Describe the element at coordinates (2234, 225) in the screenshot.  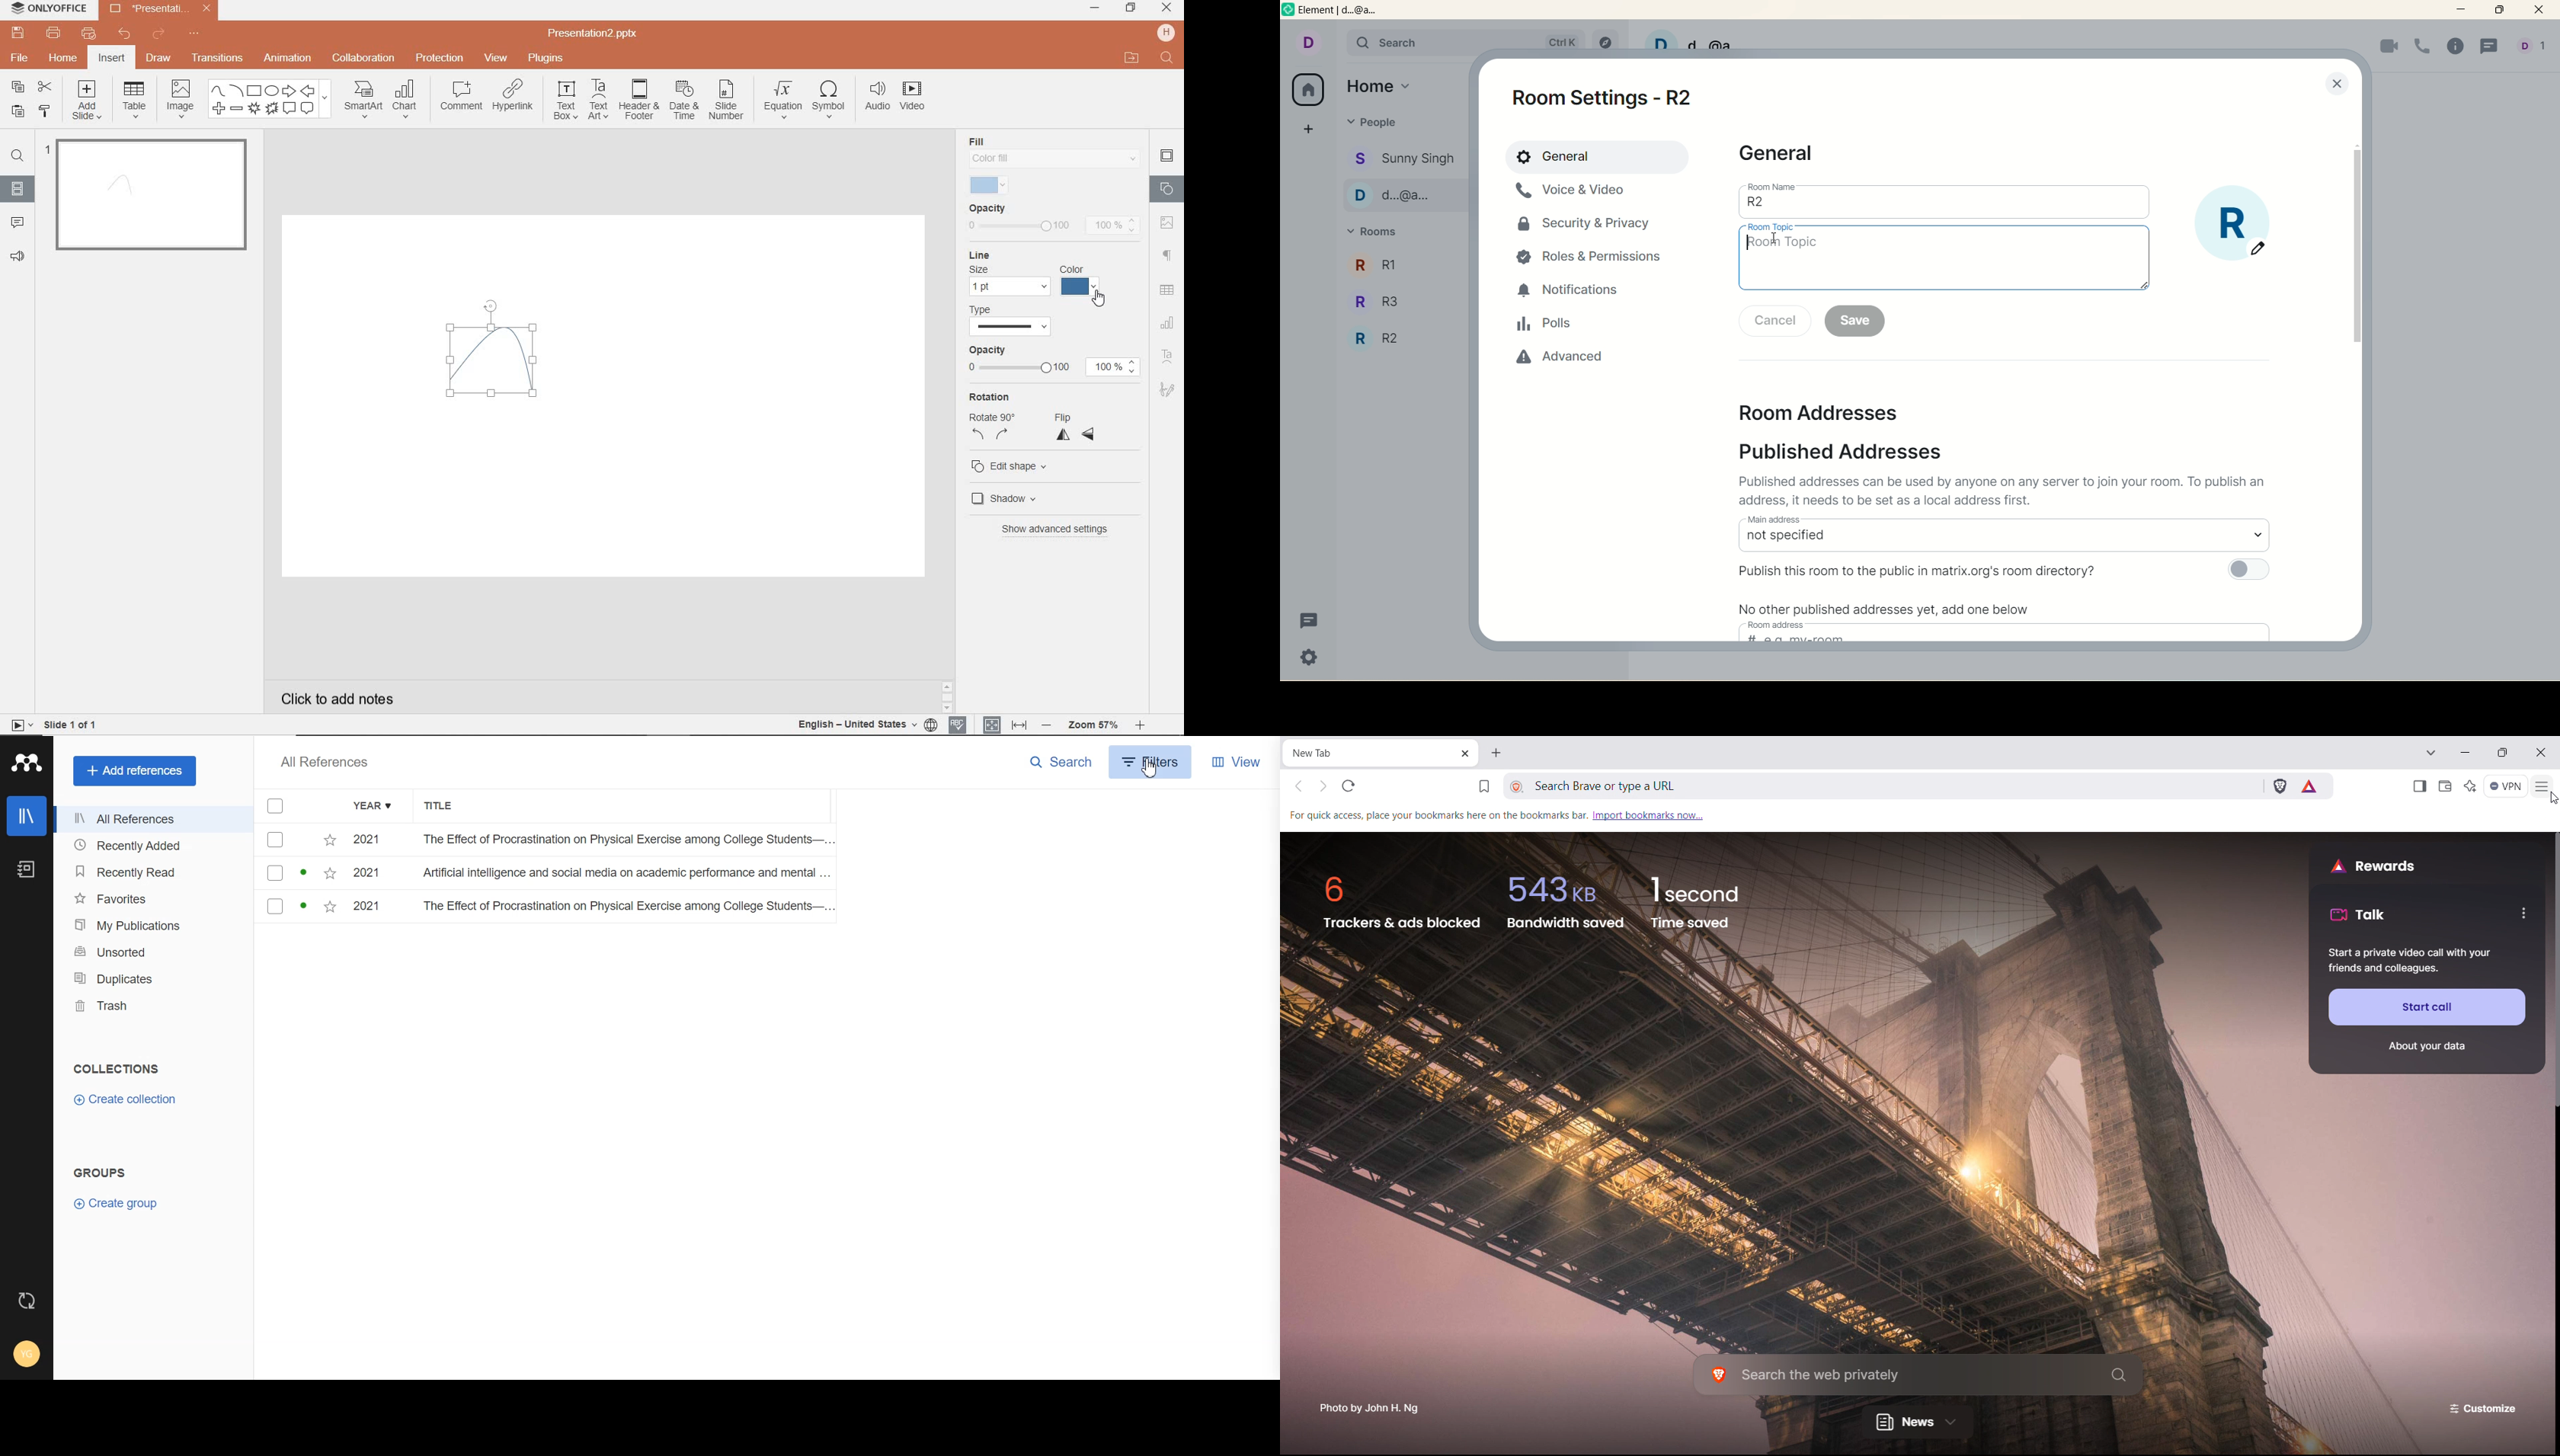
I see `room display picture` at that location.